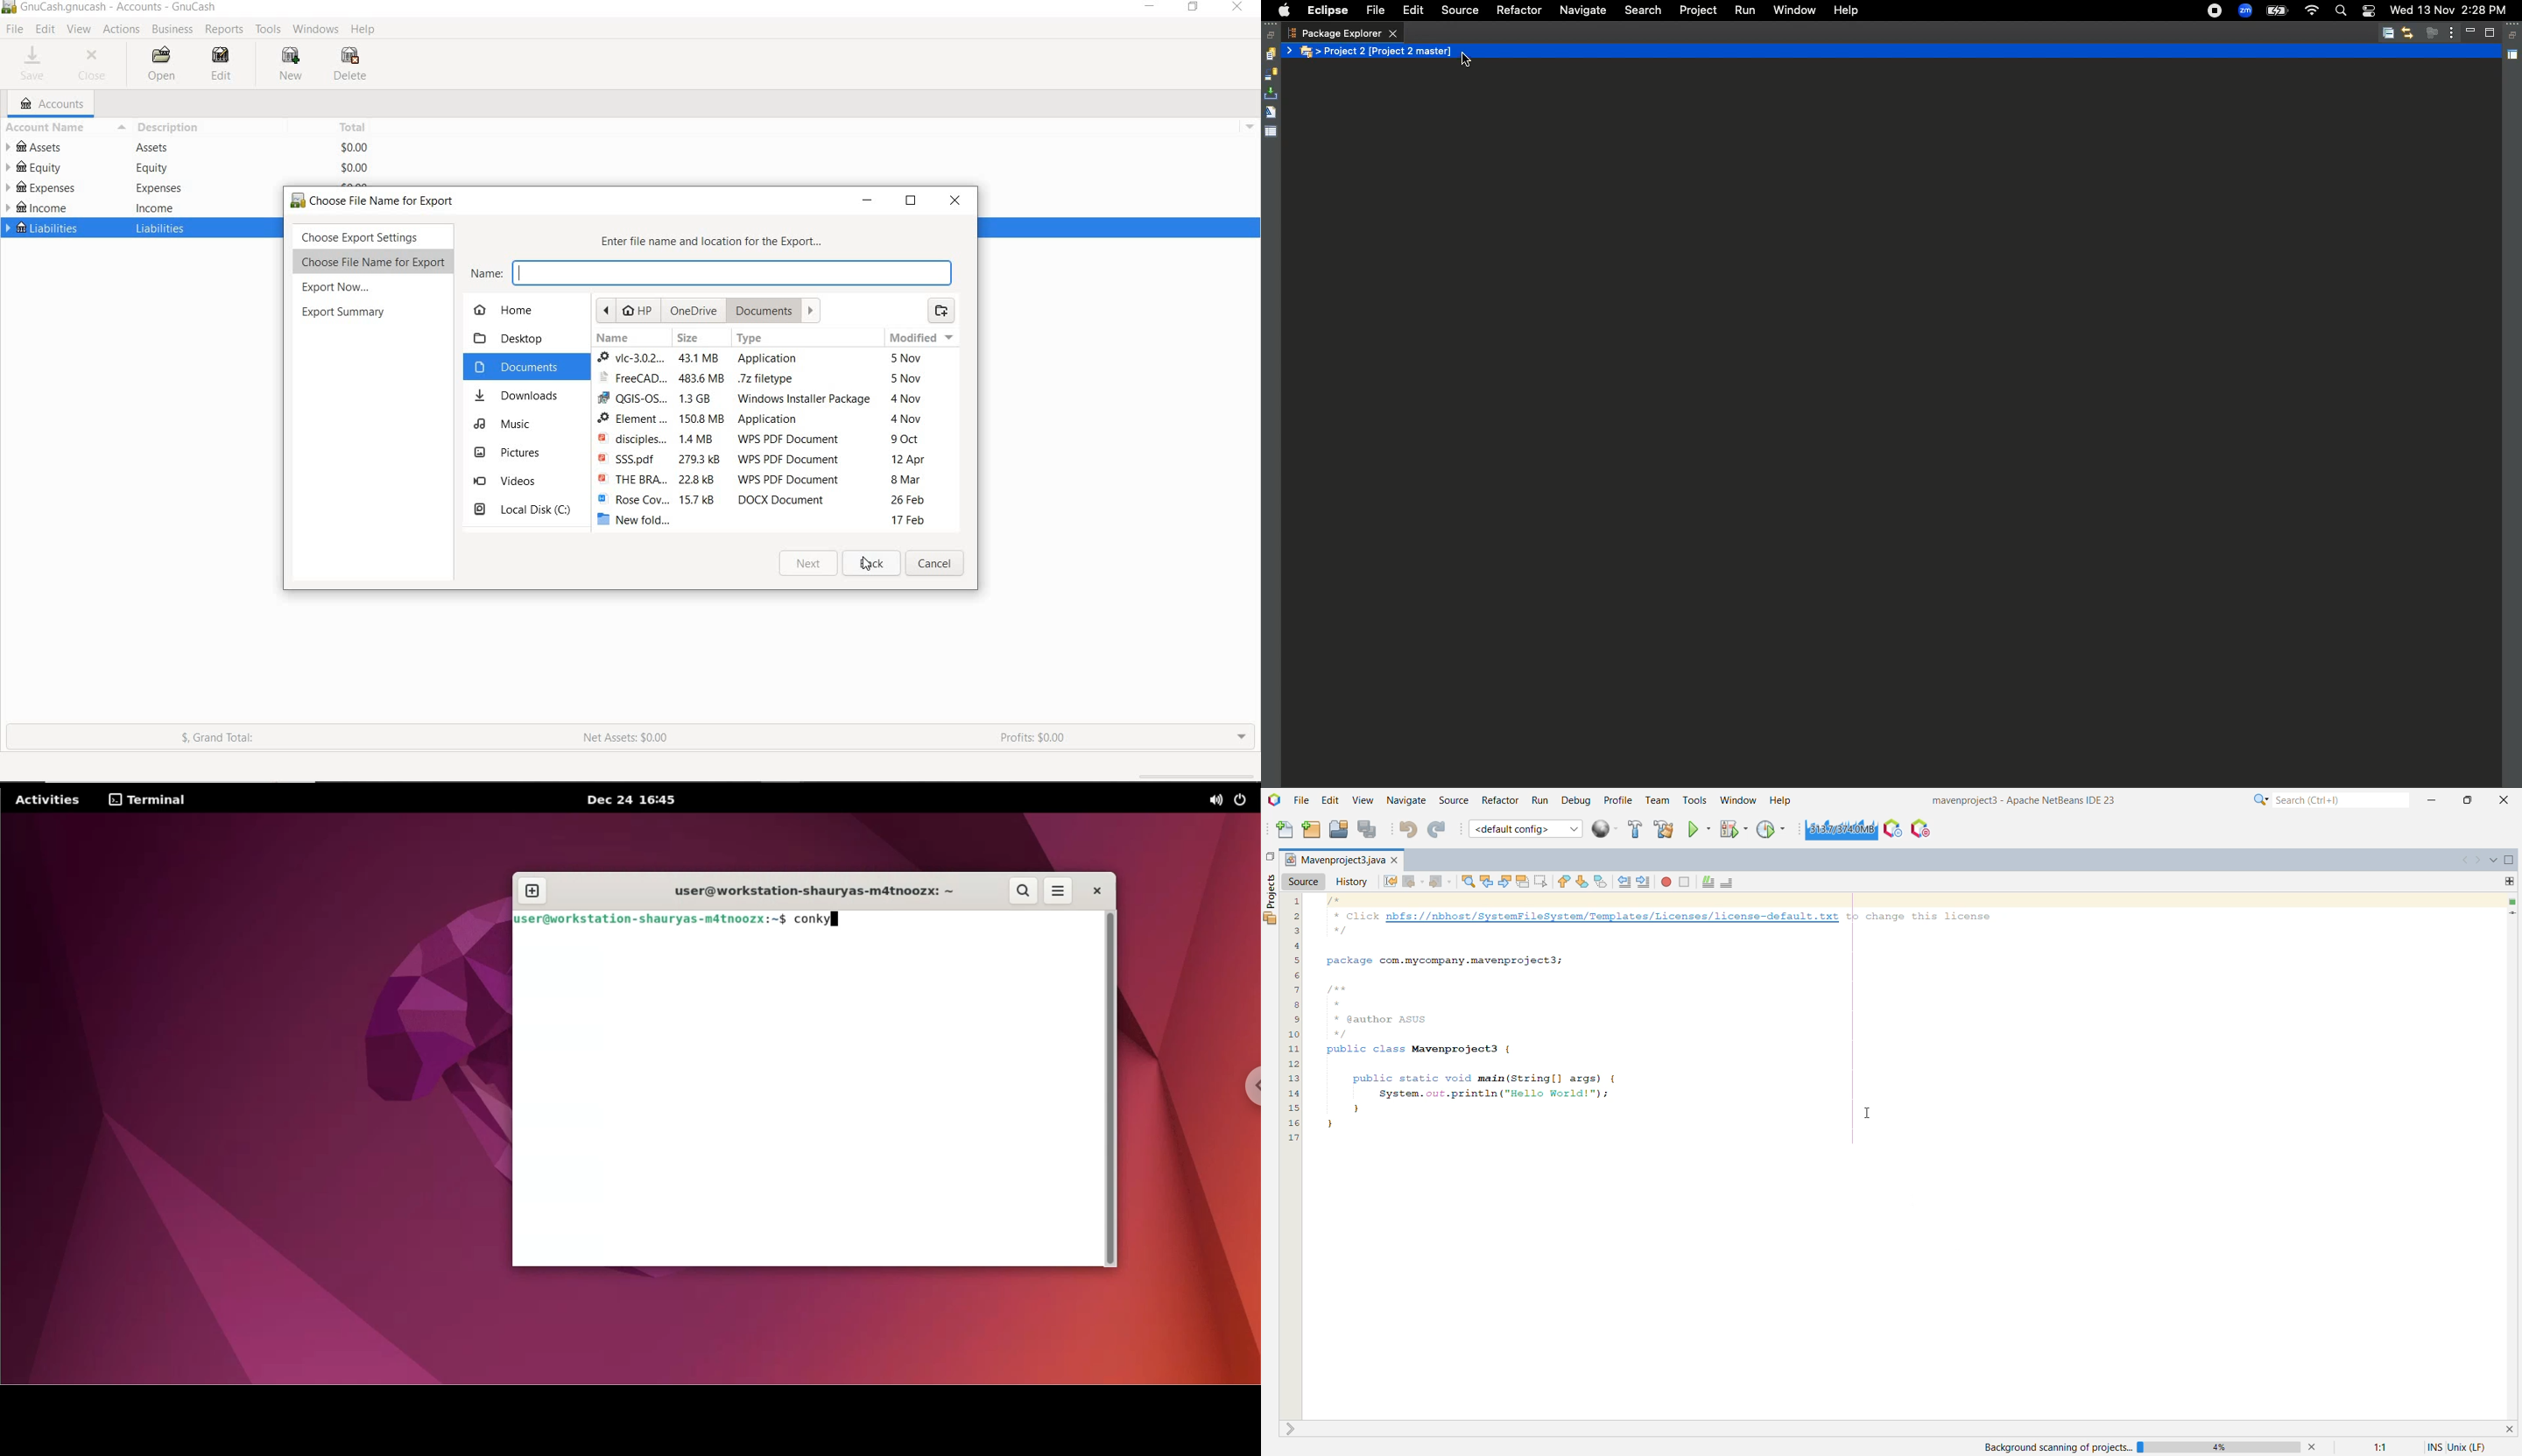 The height and width of the screenshot is (1456, 2548). Describe the element at coordinates (114, 8) in the screenshot. I see `SYSTEM NAME` at that location.